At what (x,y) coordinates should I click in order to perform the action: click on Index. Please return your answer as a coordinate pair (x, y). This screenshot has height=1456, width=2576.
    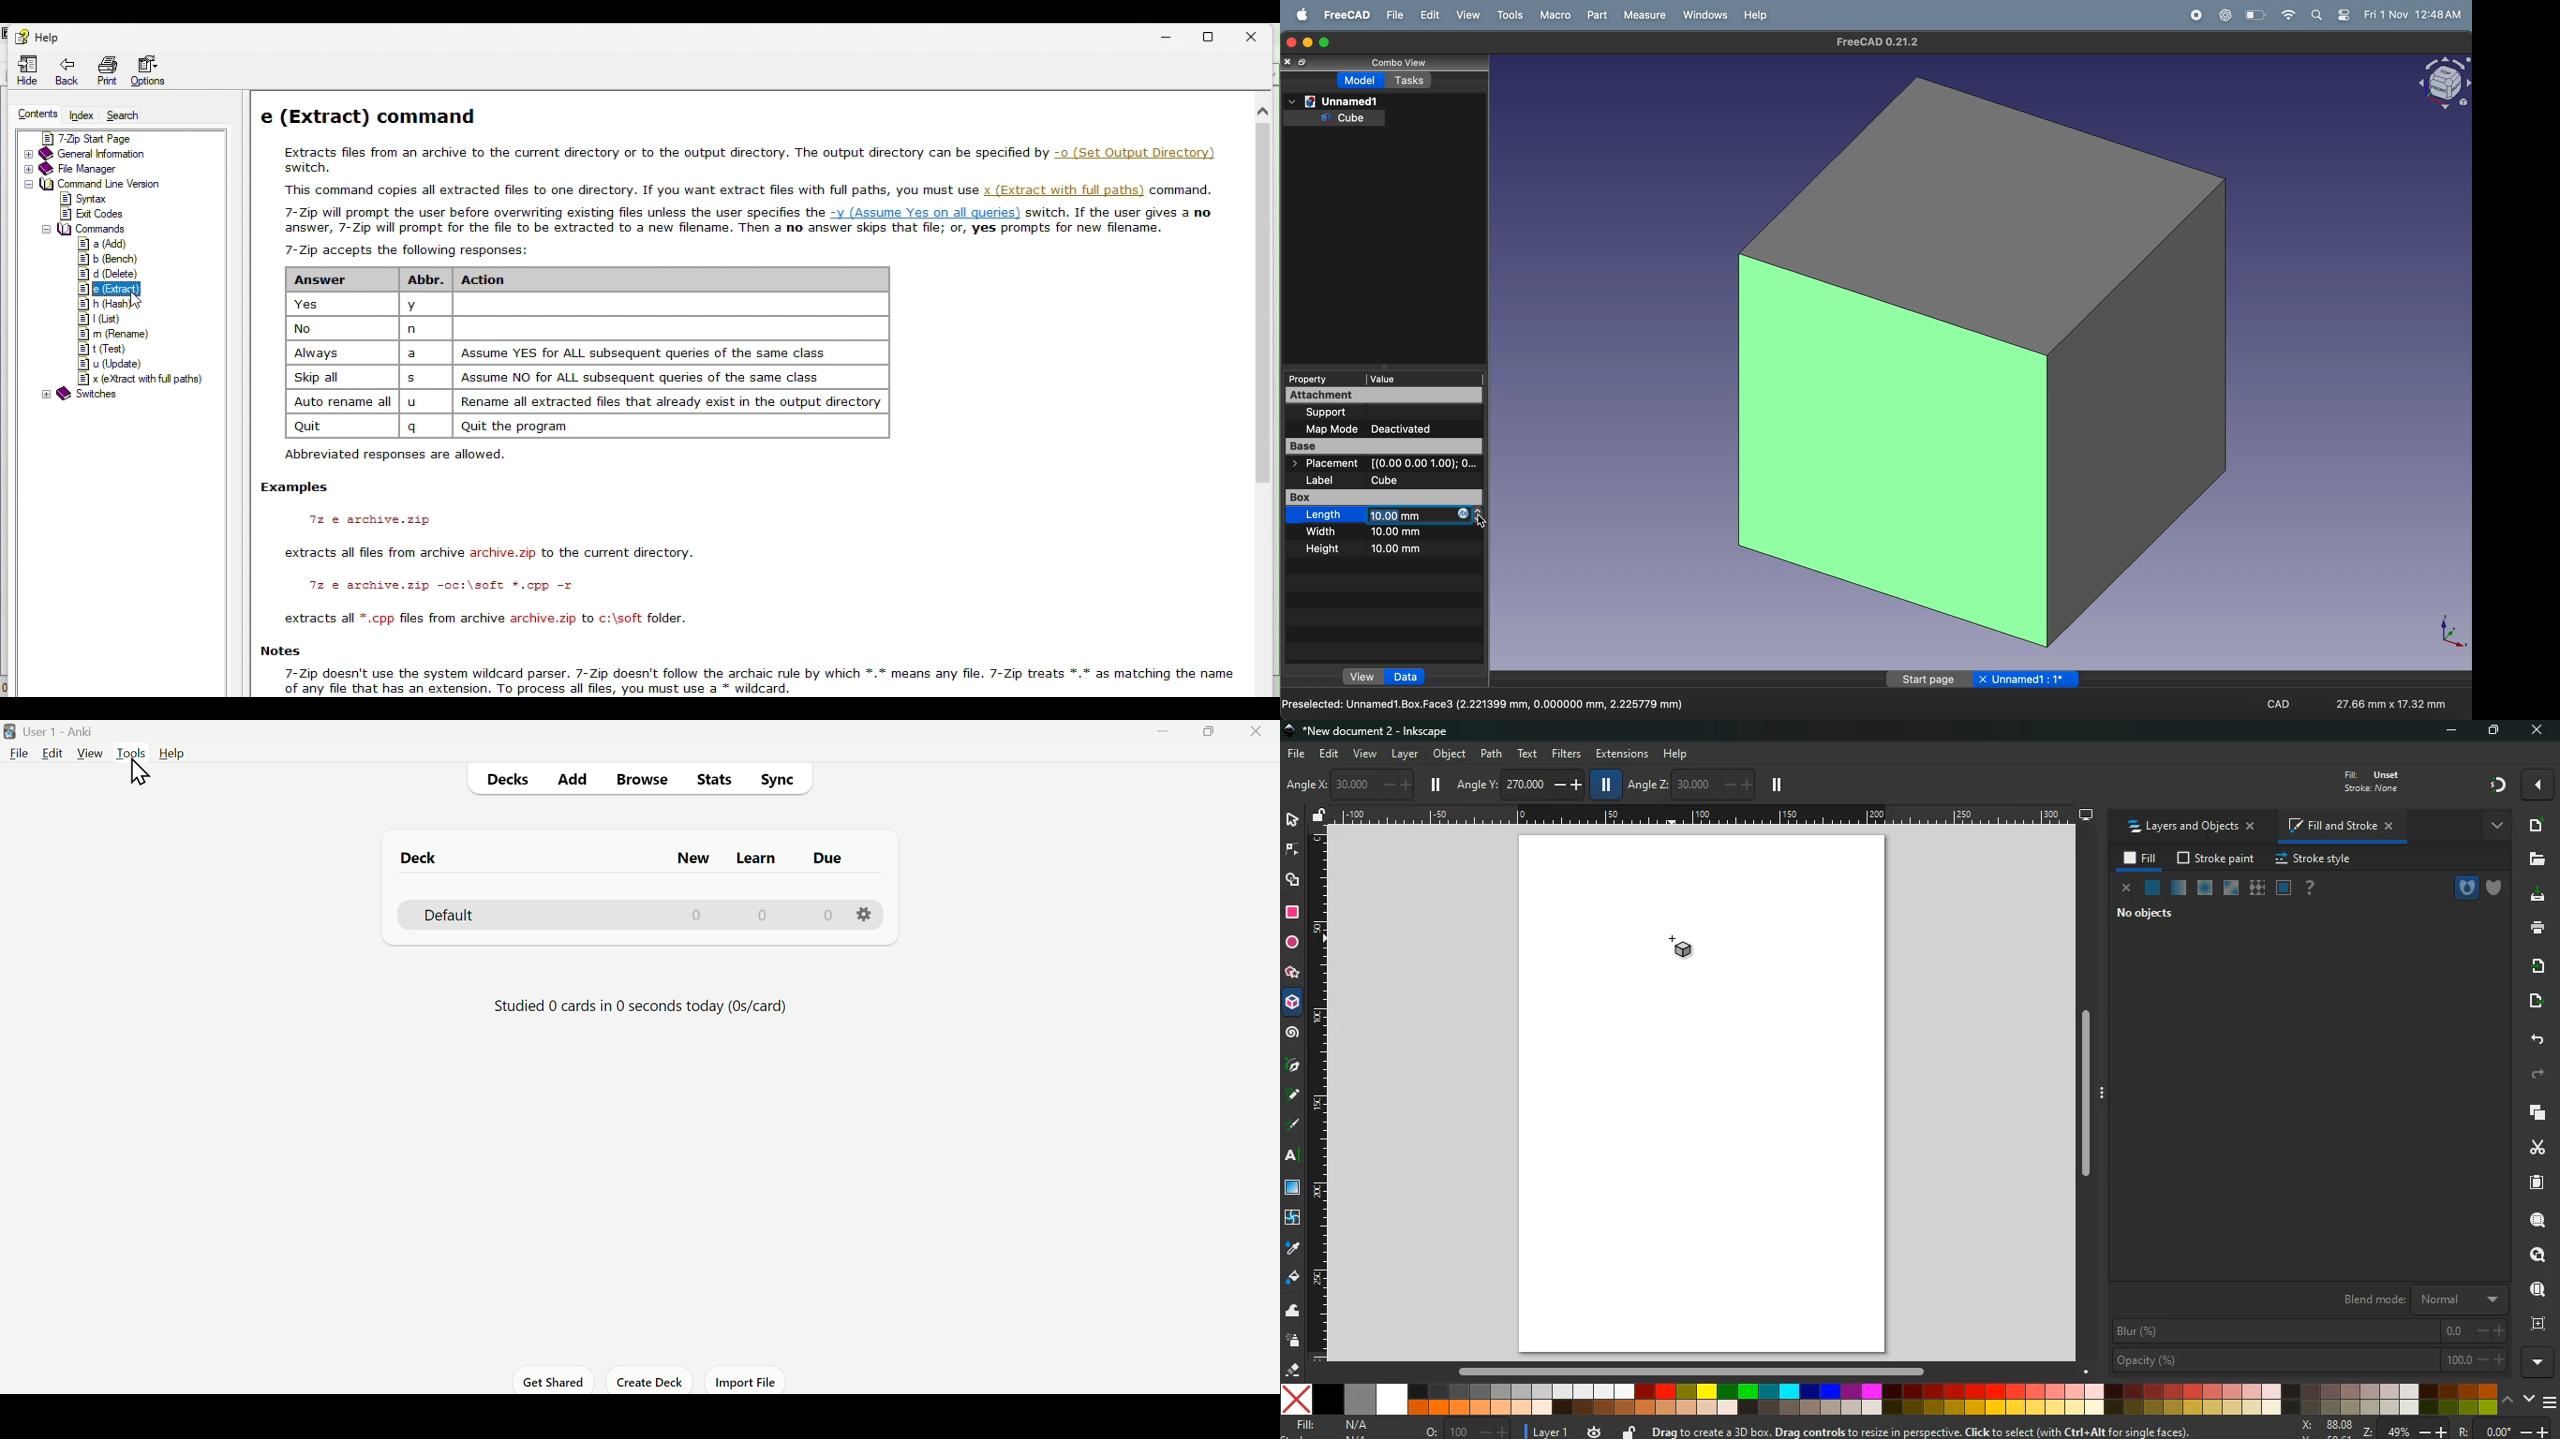
    Looking at the image, I should click on (79, 113).